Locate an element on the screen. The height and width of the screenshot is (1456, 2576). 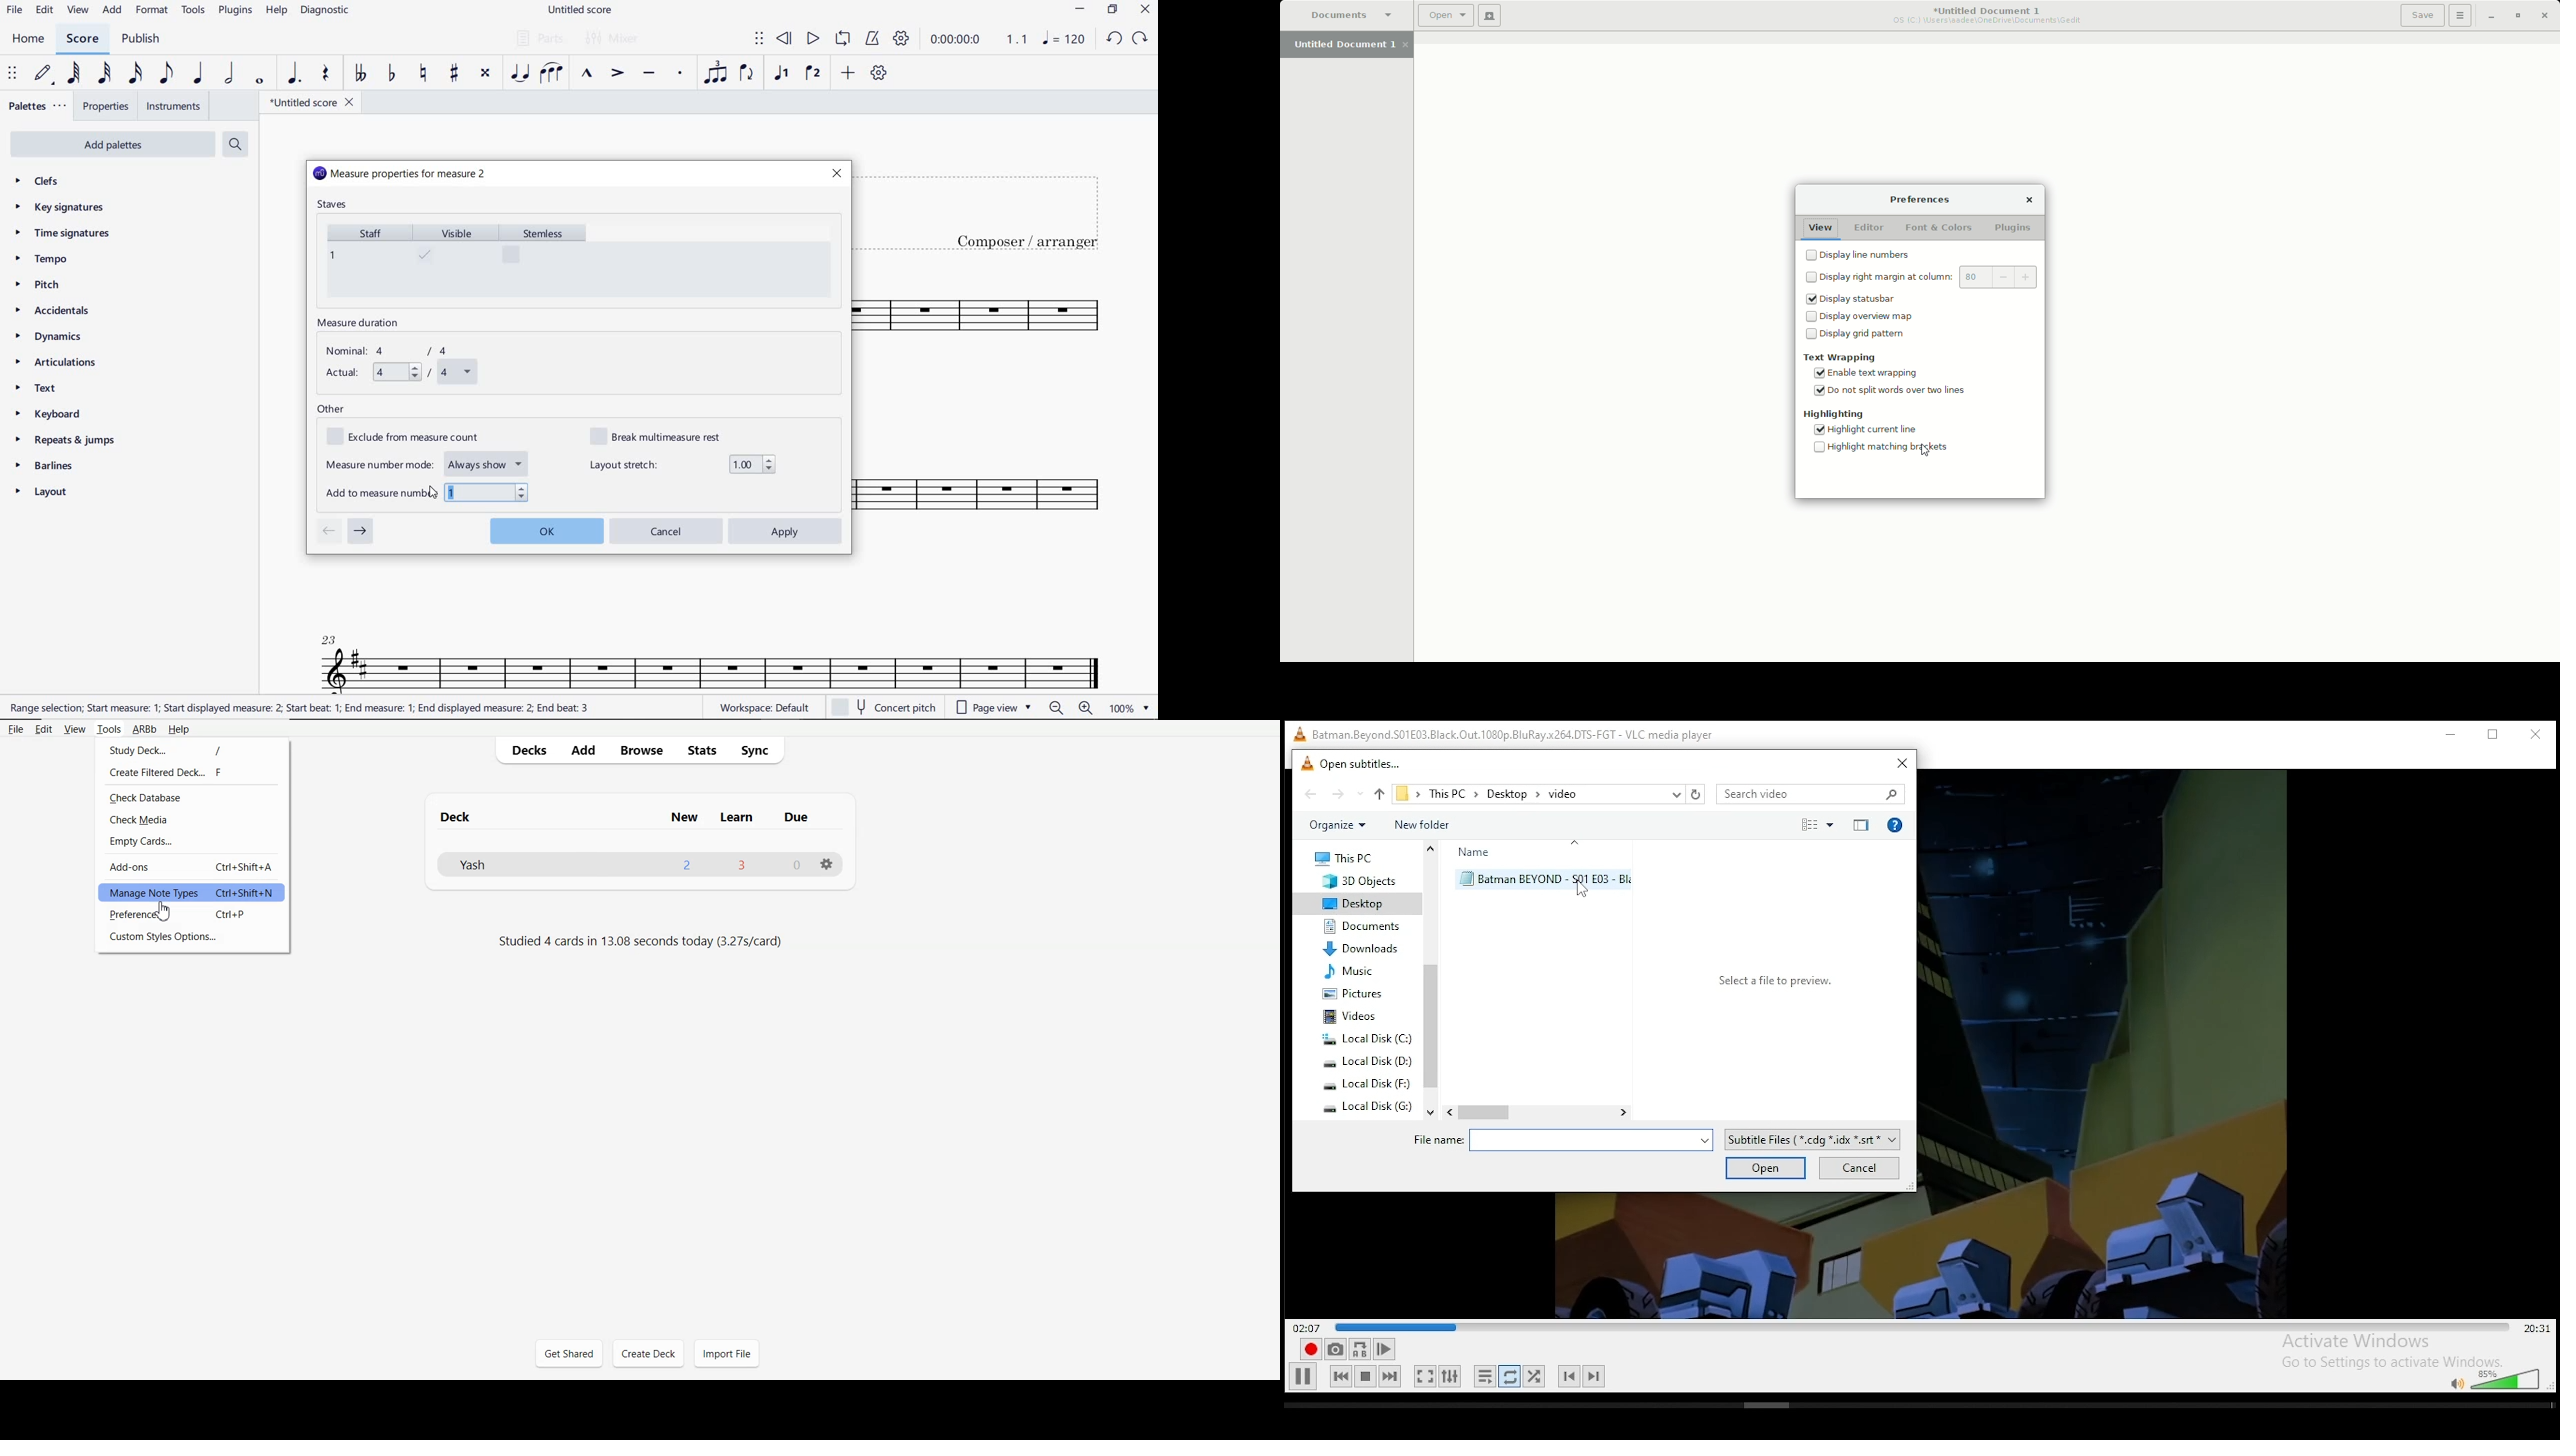
INSTRUMENTS is located at coordinates (170, 106).